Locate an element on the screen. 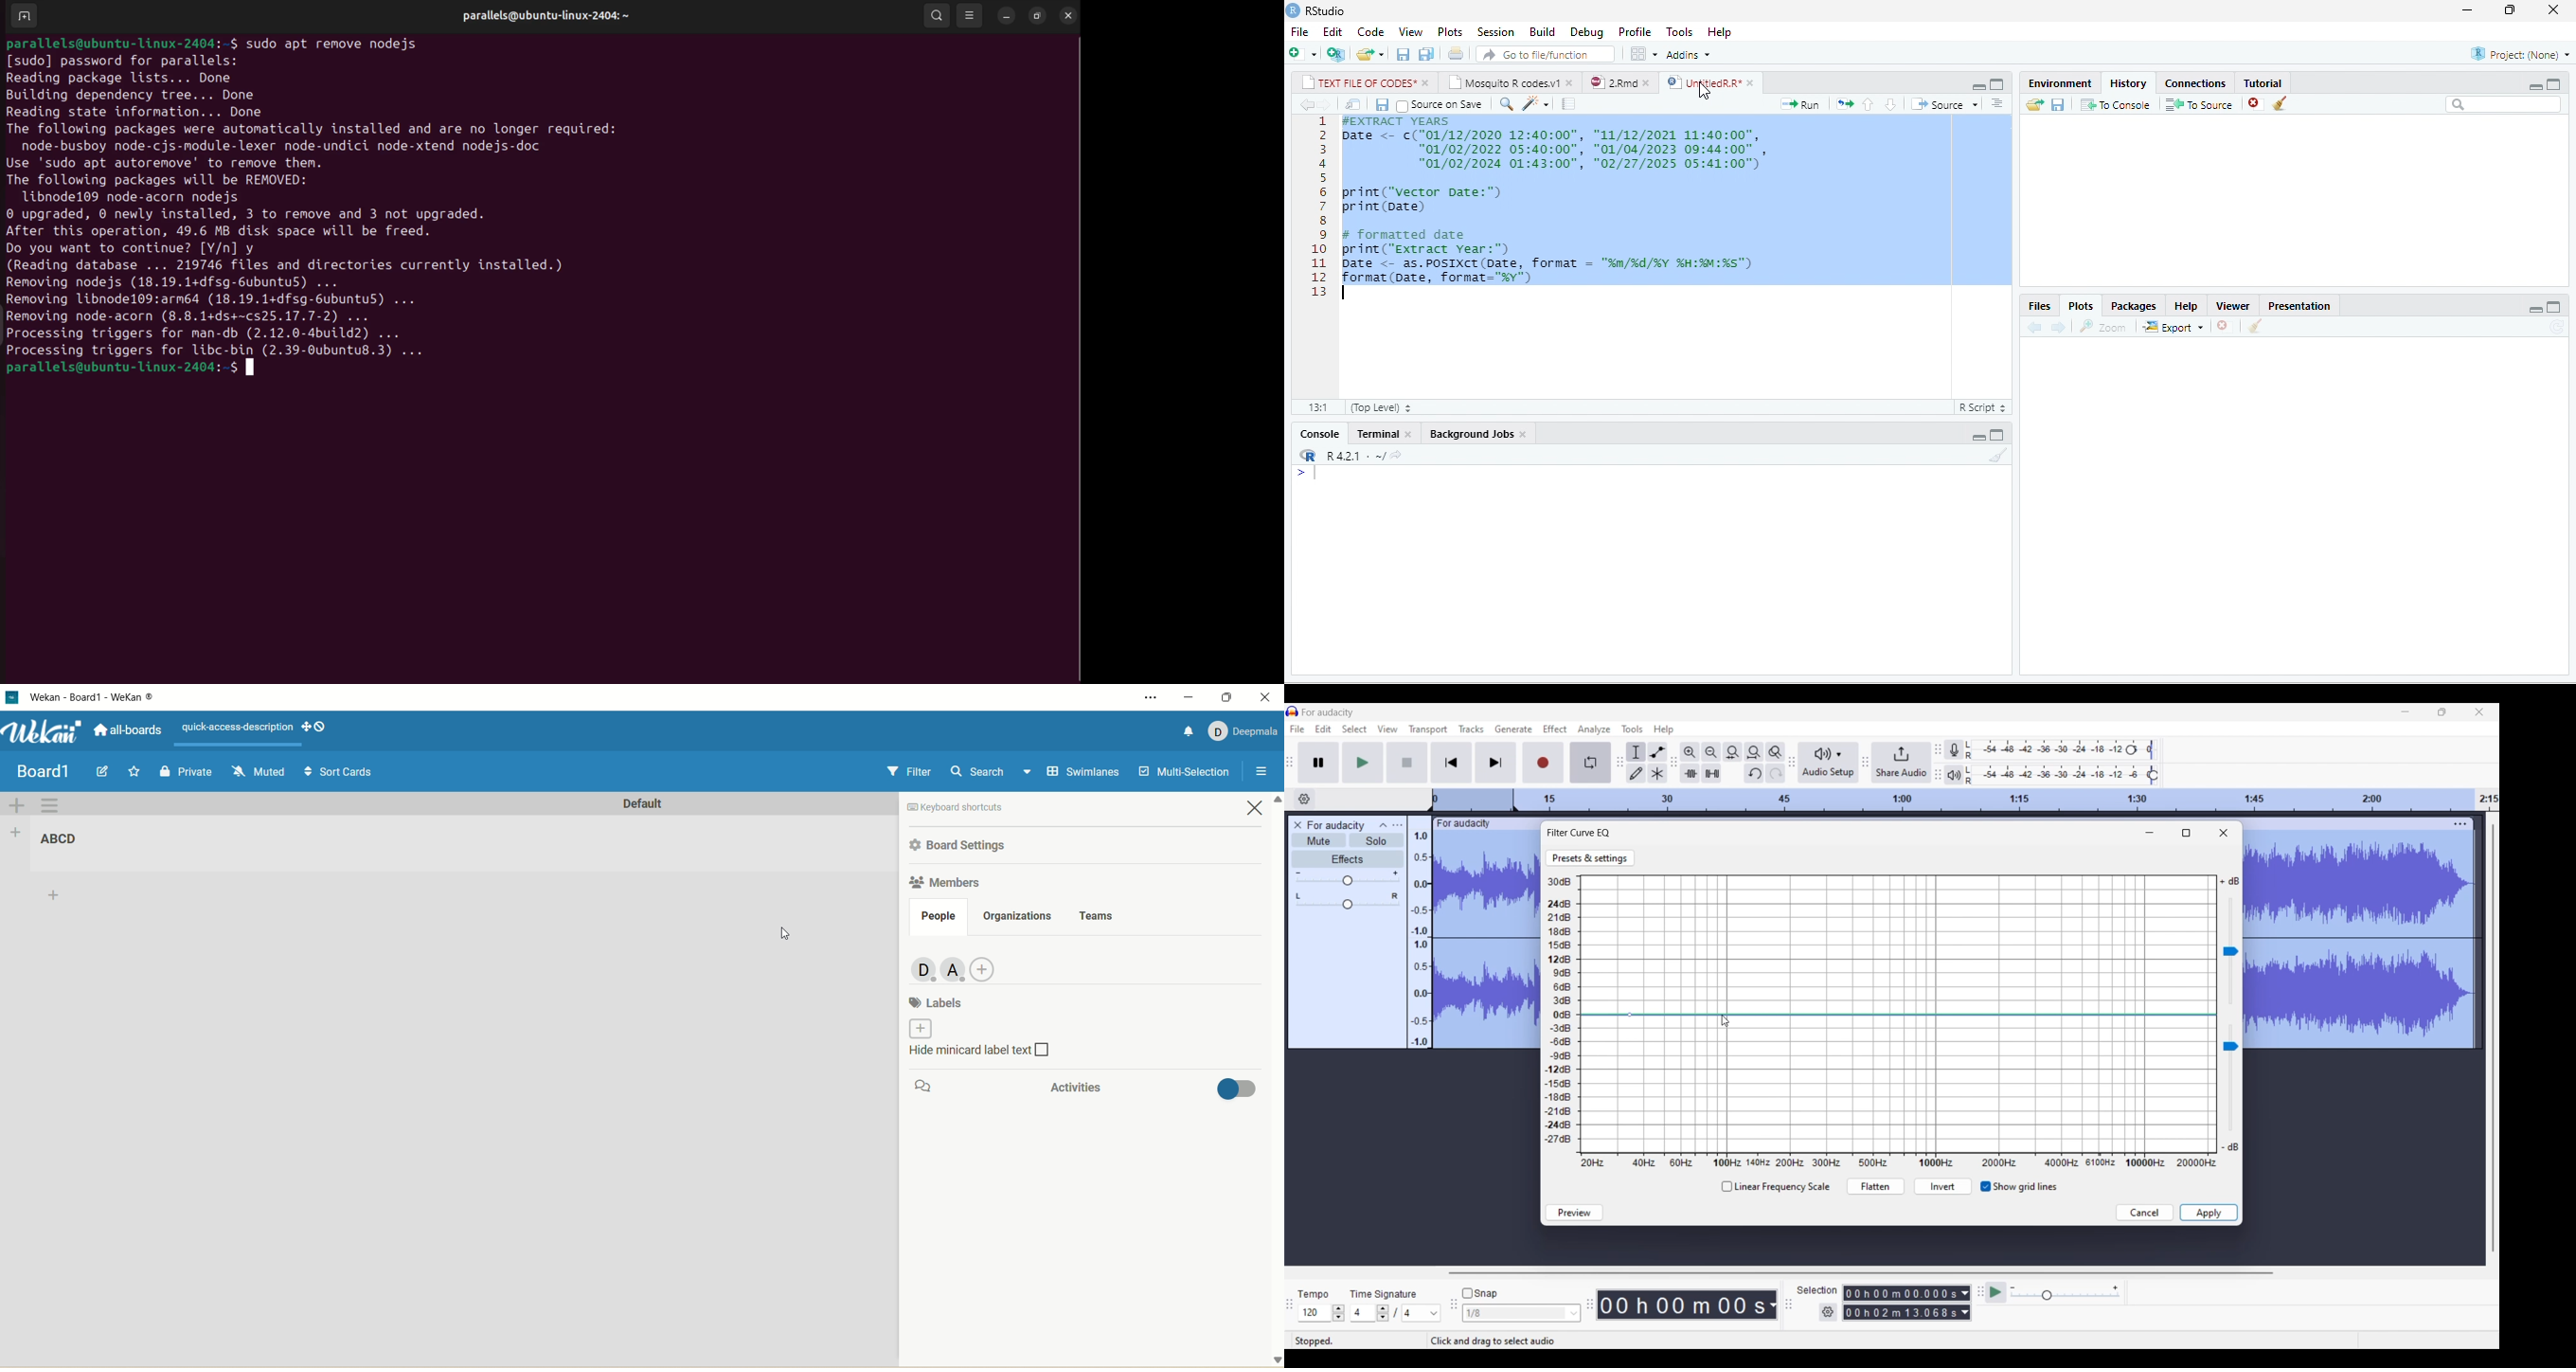  File is located at coordinates (1299, 32).